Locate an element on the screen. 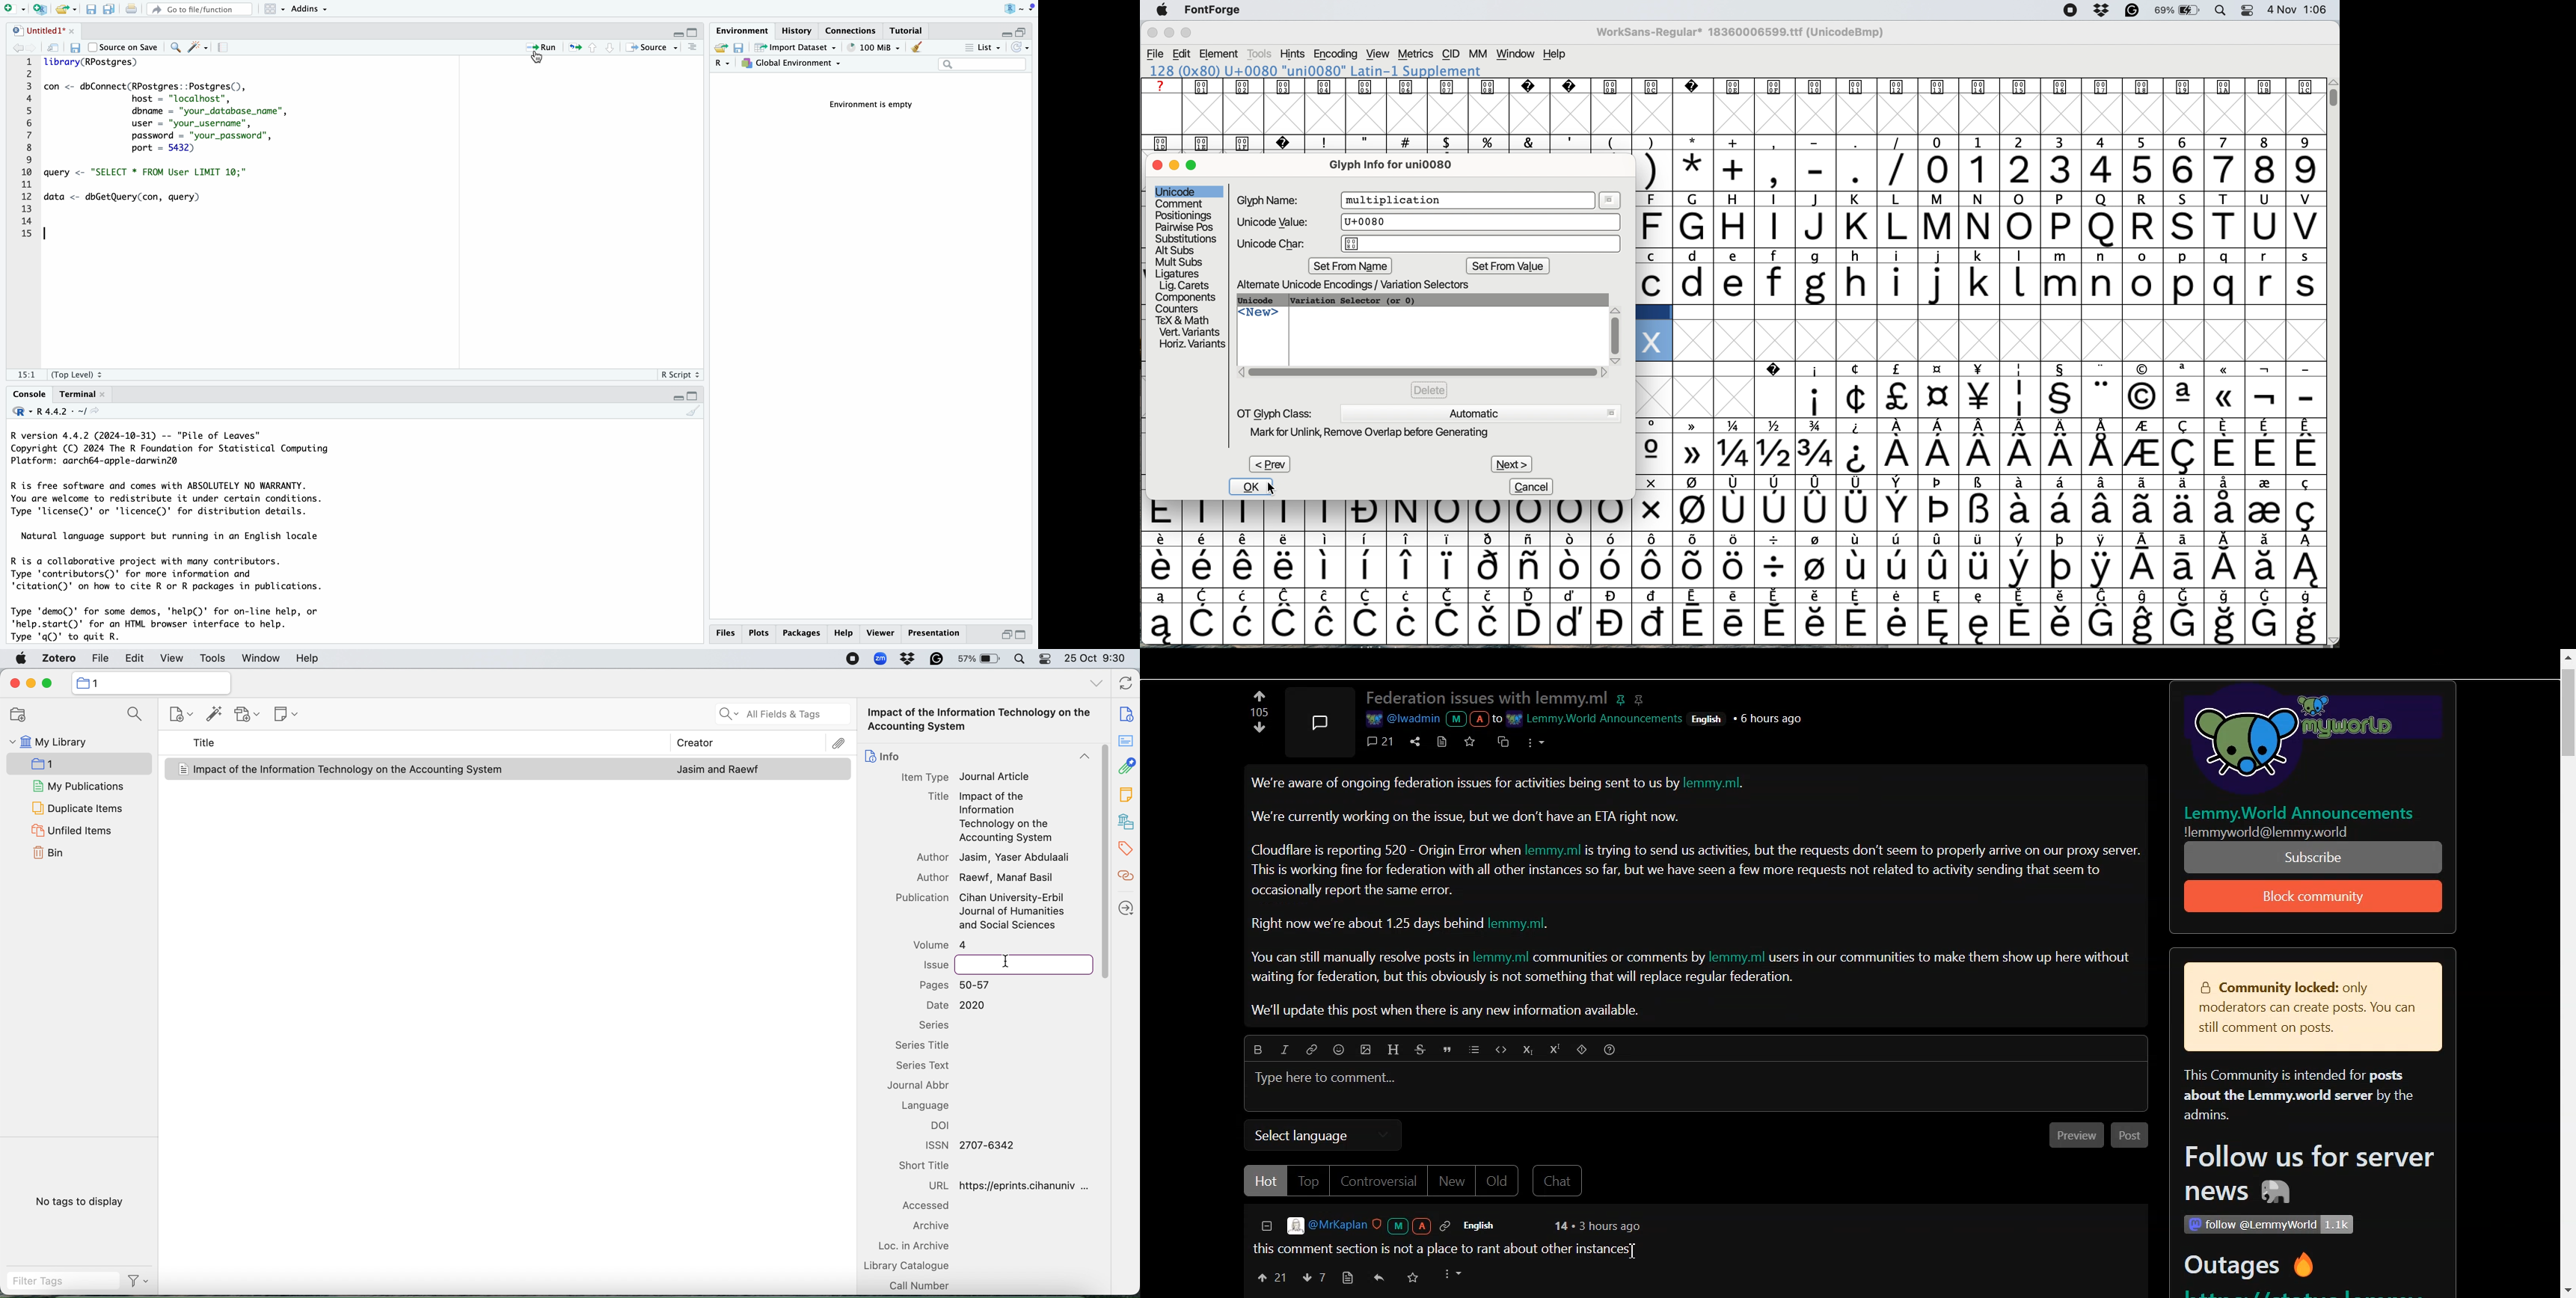  mm is located at coordinates (1477, 54).